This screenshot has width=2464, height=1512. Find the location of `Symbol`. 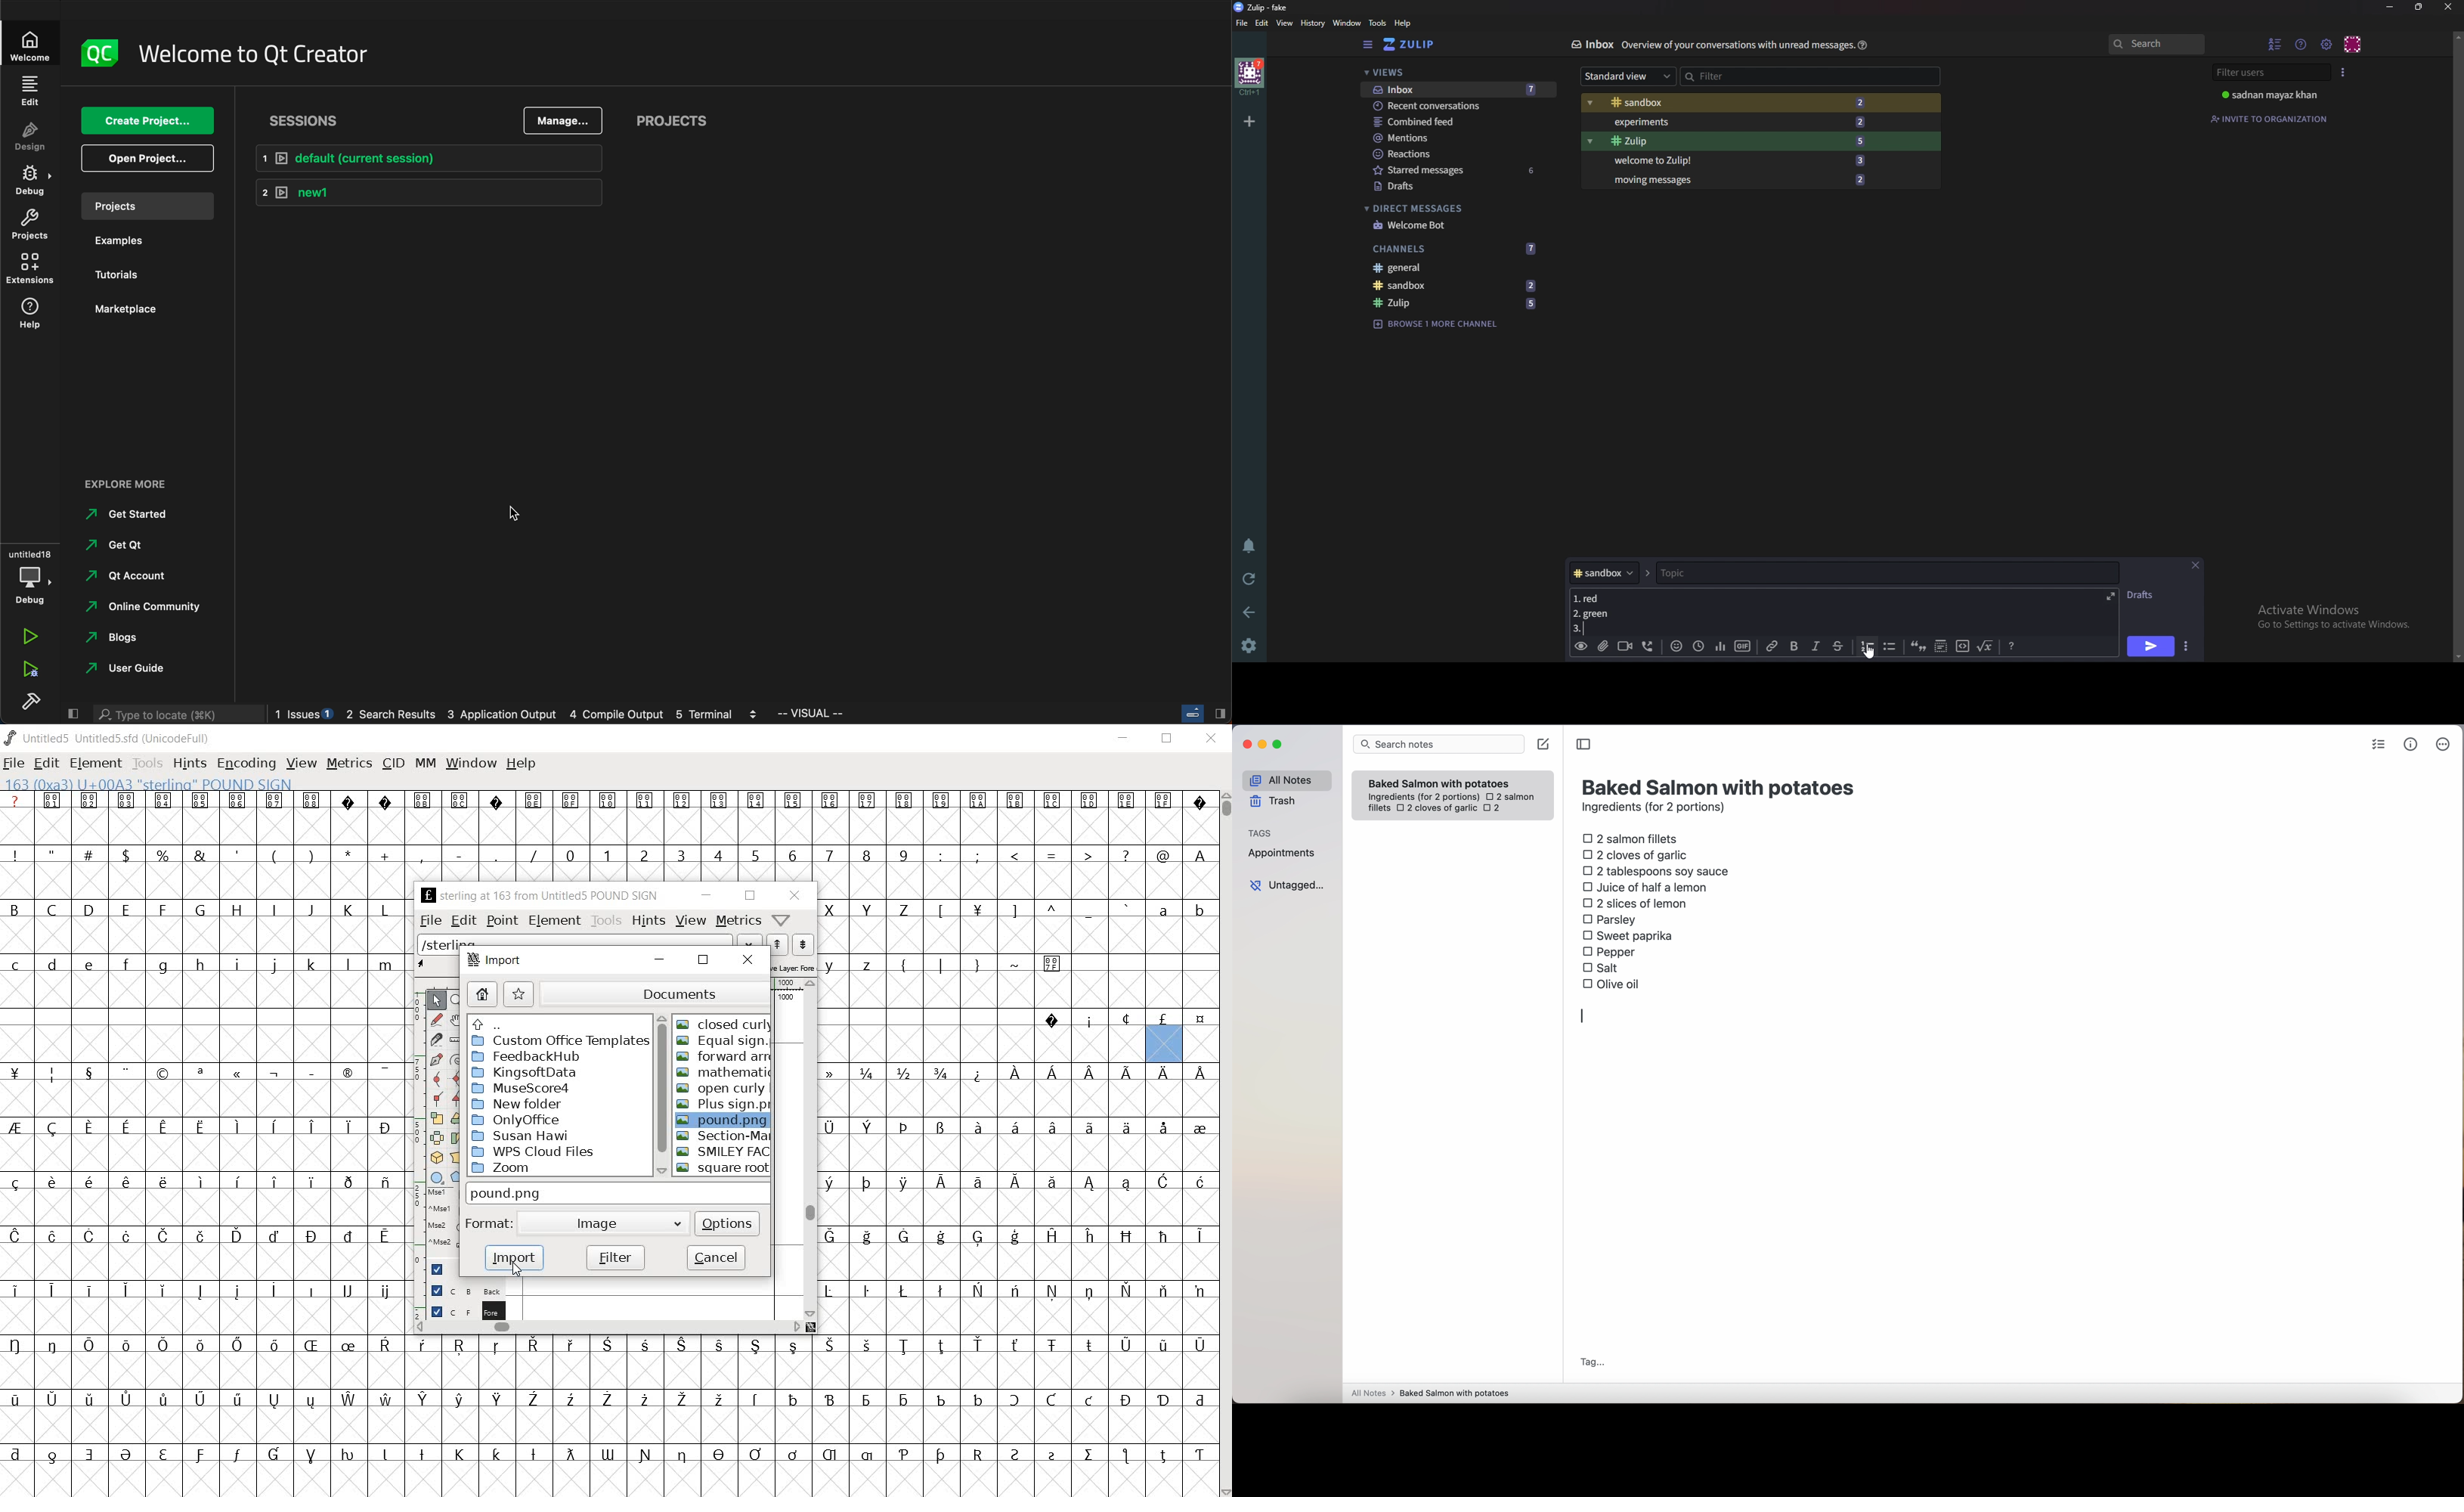

Symbol is located at coordinates (346, 1347).